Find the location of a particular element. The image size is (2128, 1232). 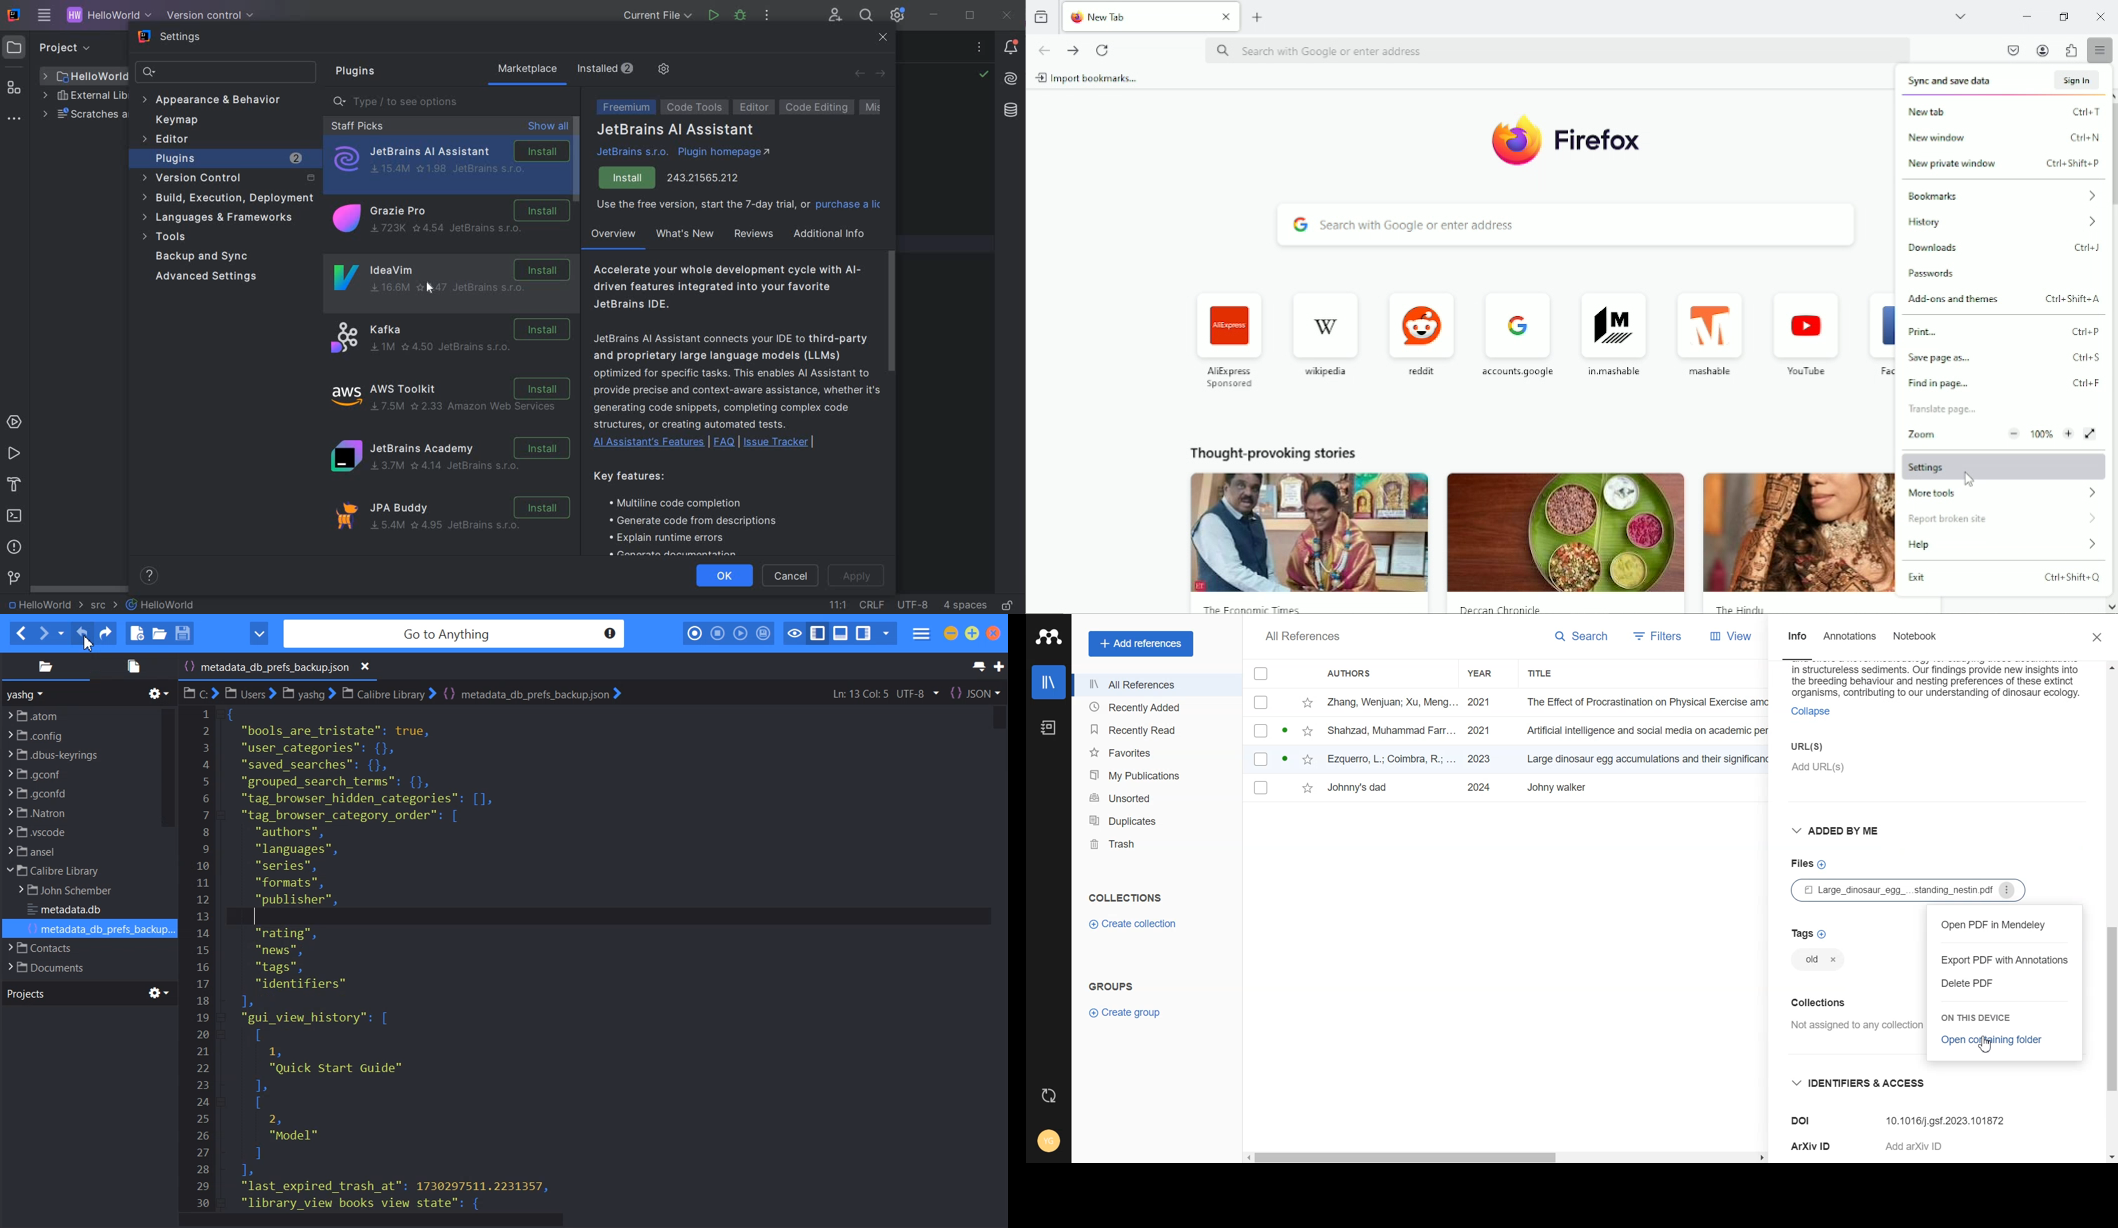

not assigned to any collection is located at coordinates (1855, 1026).